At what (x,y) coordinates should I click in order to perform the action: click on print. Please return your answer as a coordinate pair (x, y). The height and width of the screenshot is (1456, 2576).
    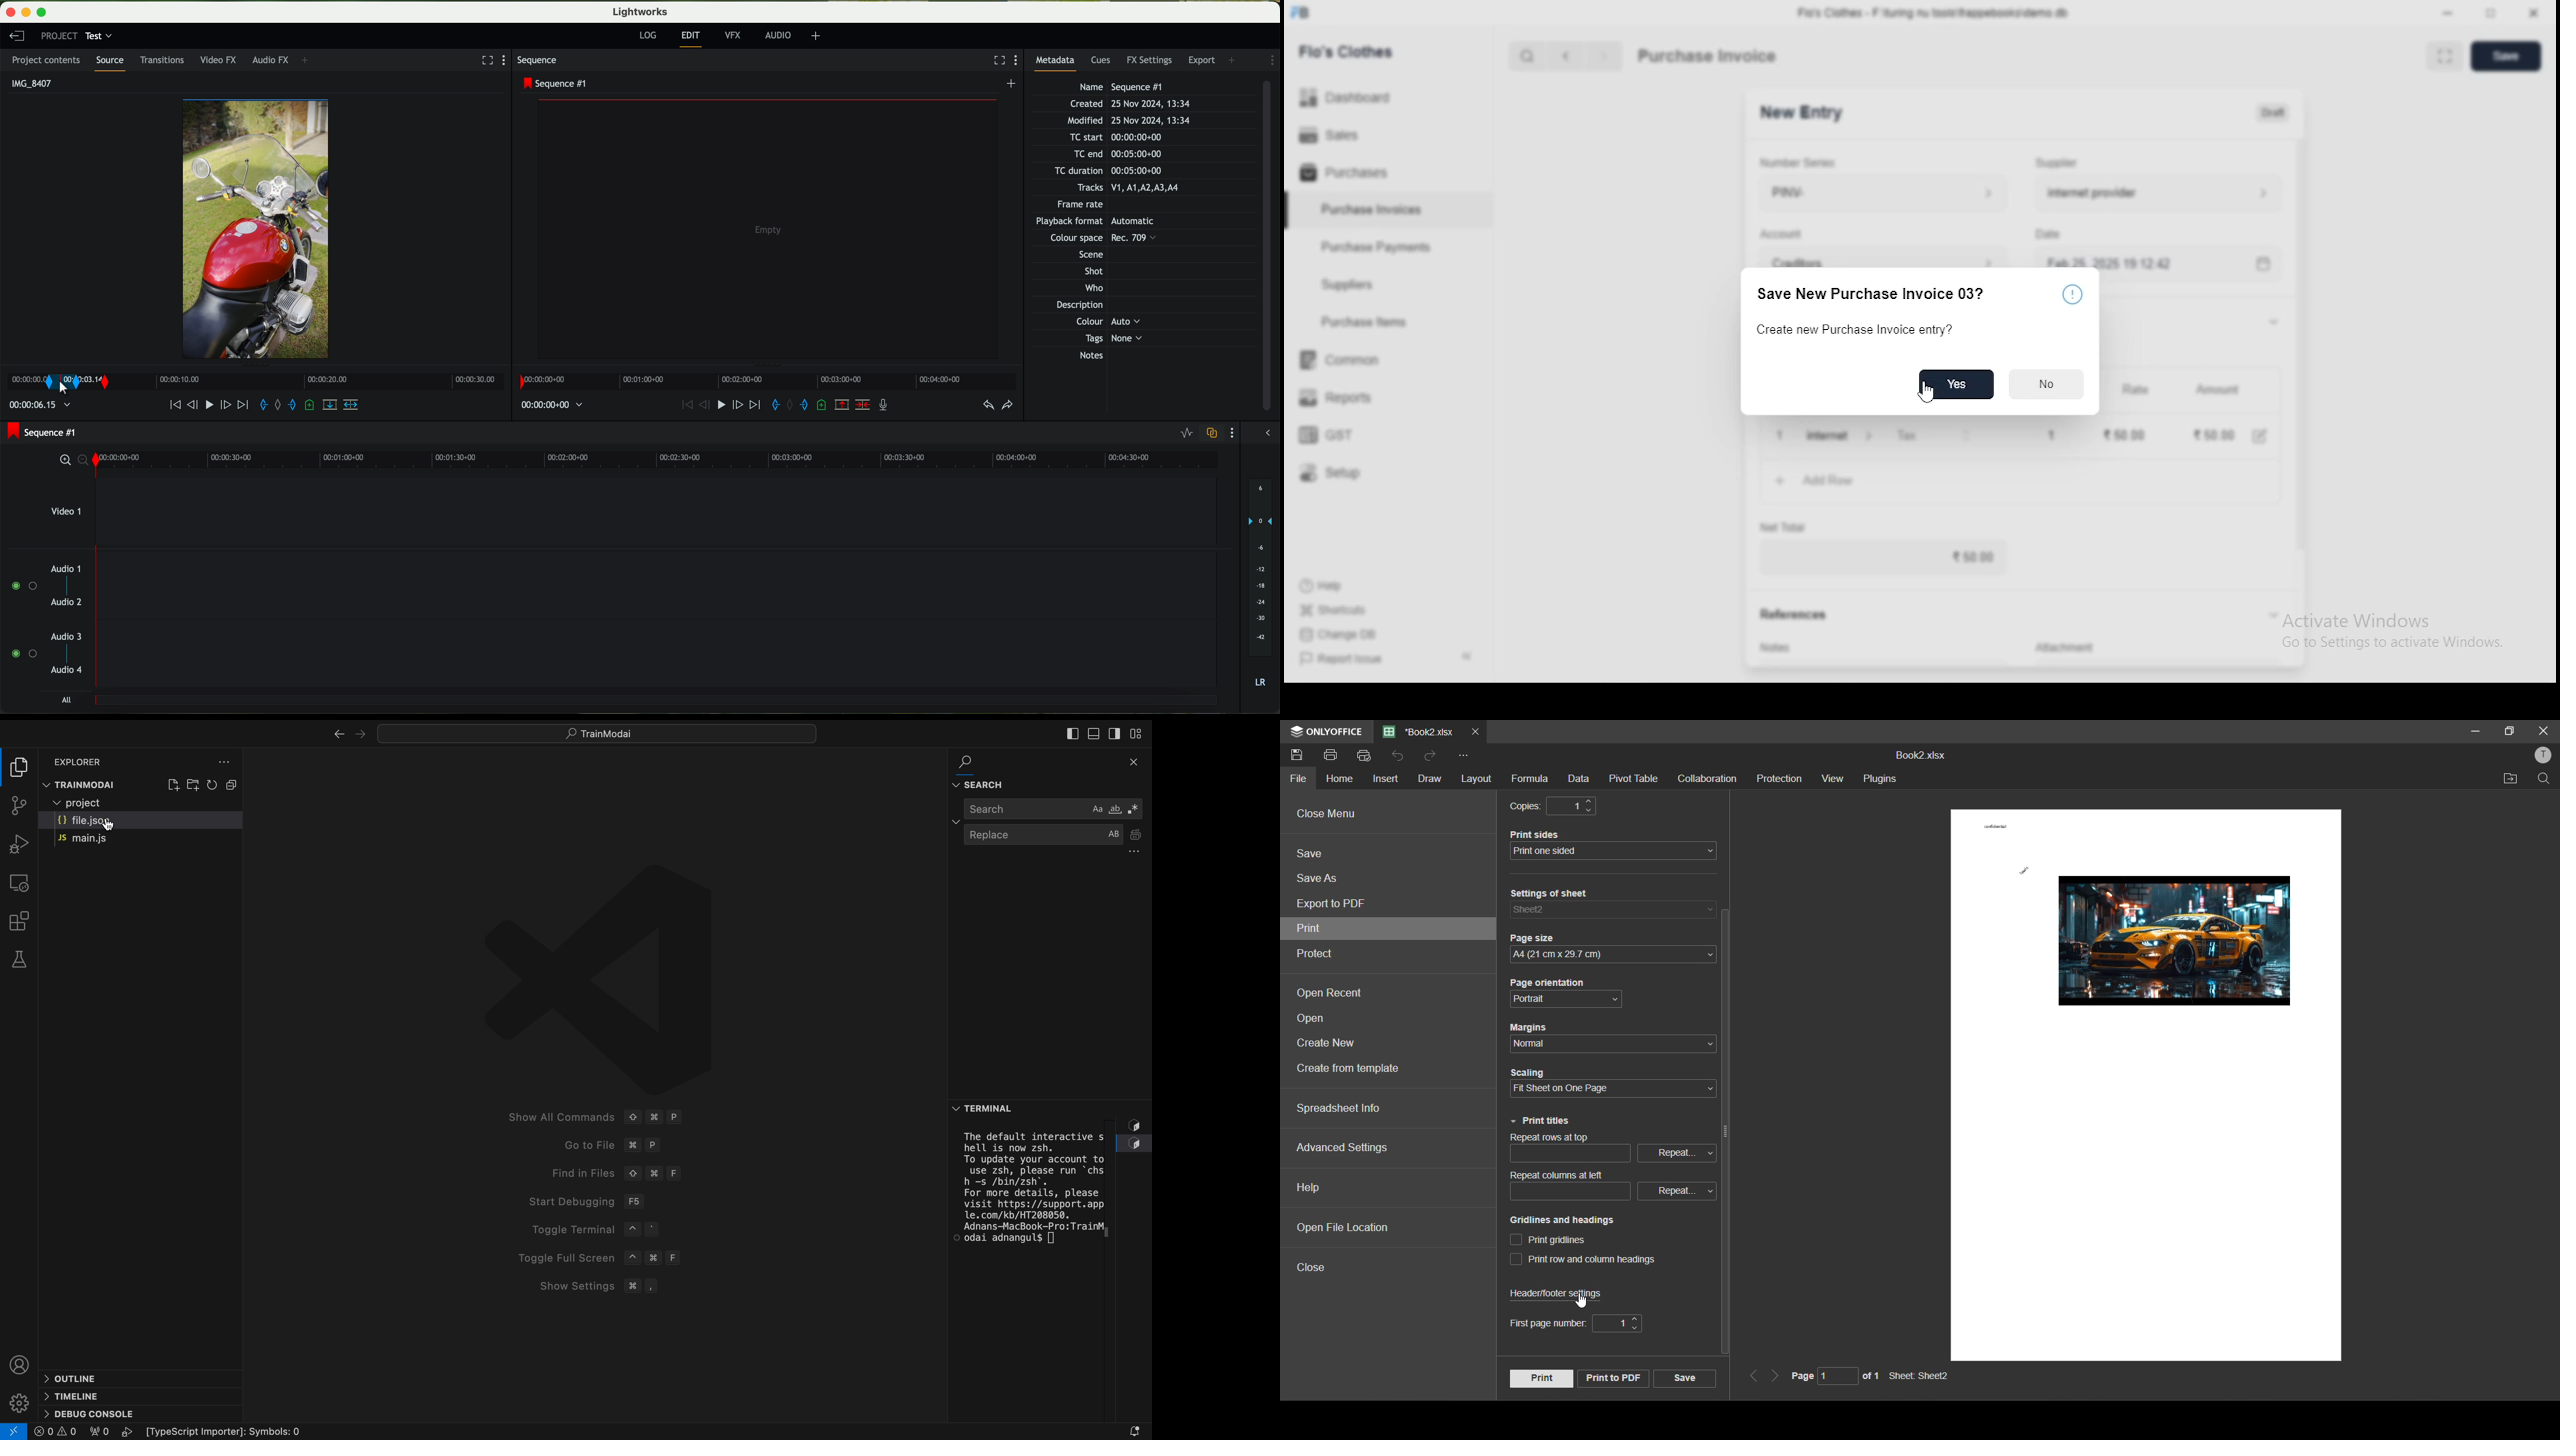
    Looking at the image, I should click on (1541, 1379).